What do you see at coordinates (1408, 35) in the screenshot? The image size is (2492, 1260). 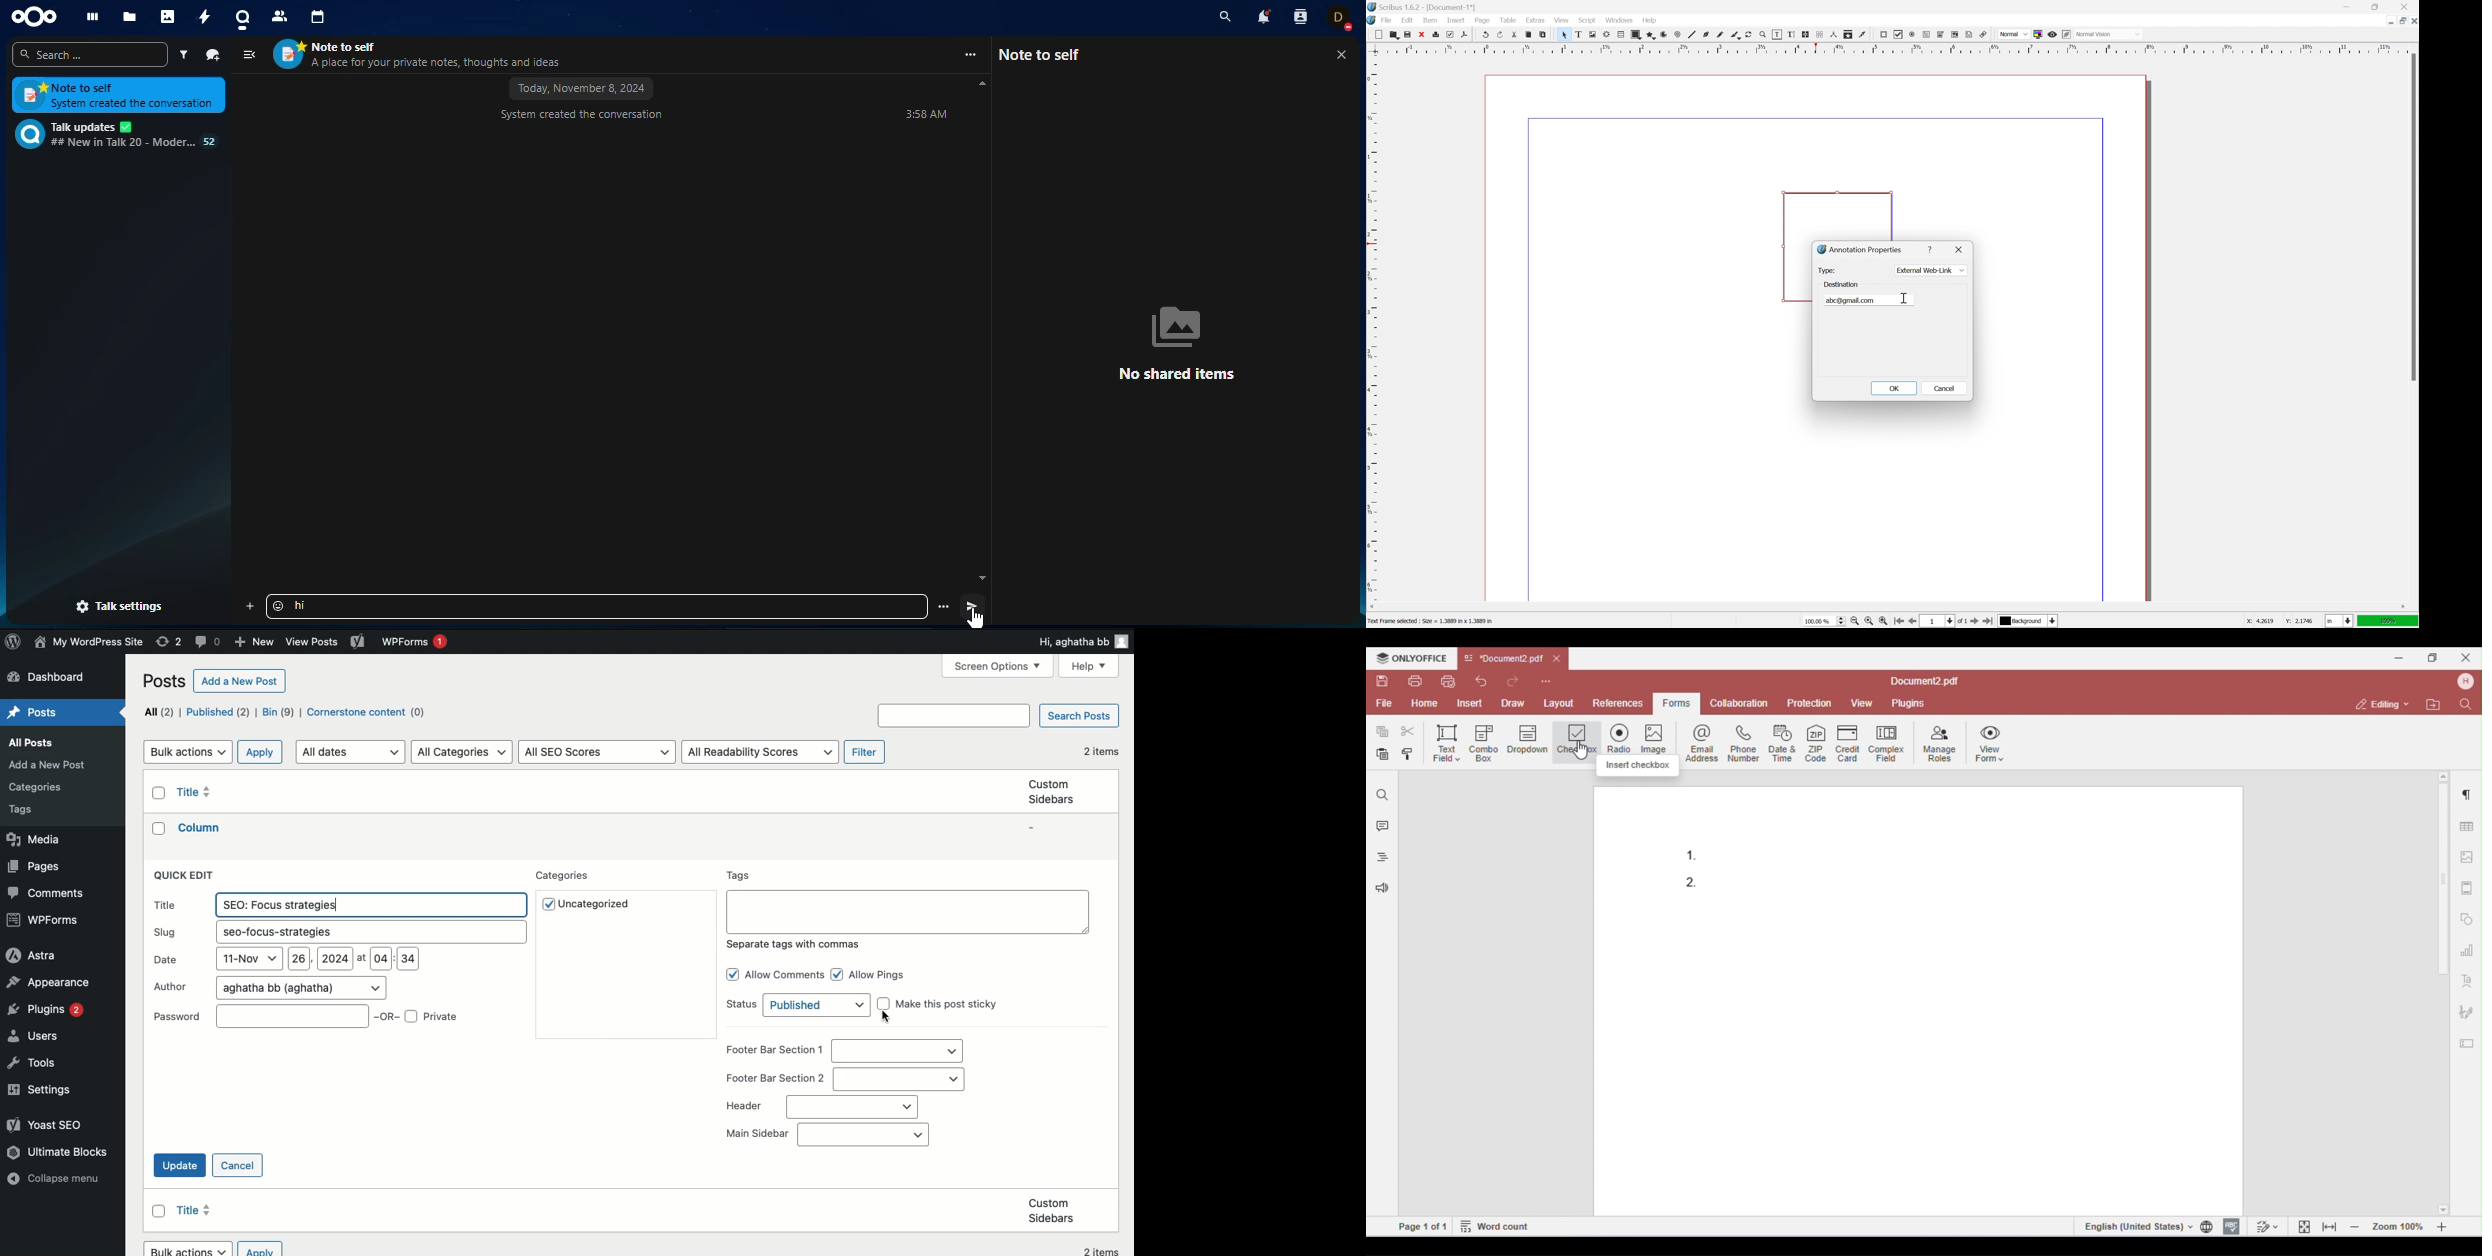 I see `save` at bounding box center [1408, 35].